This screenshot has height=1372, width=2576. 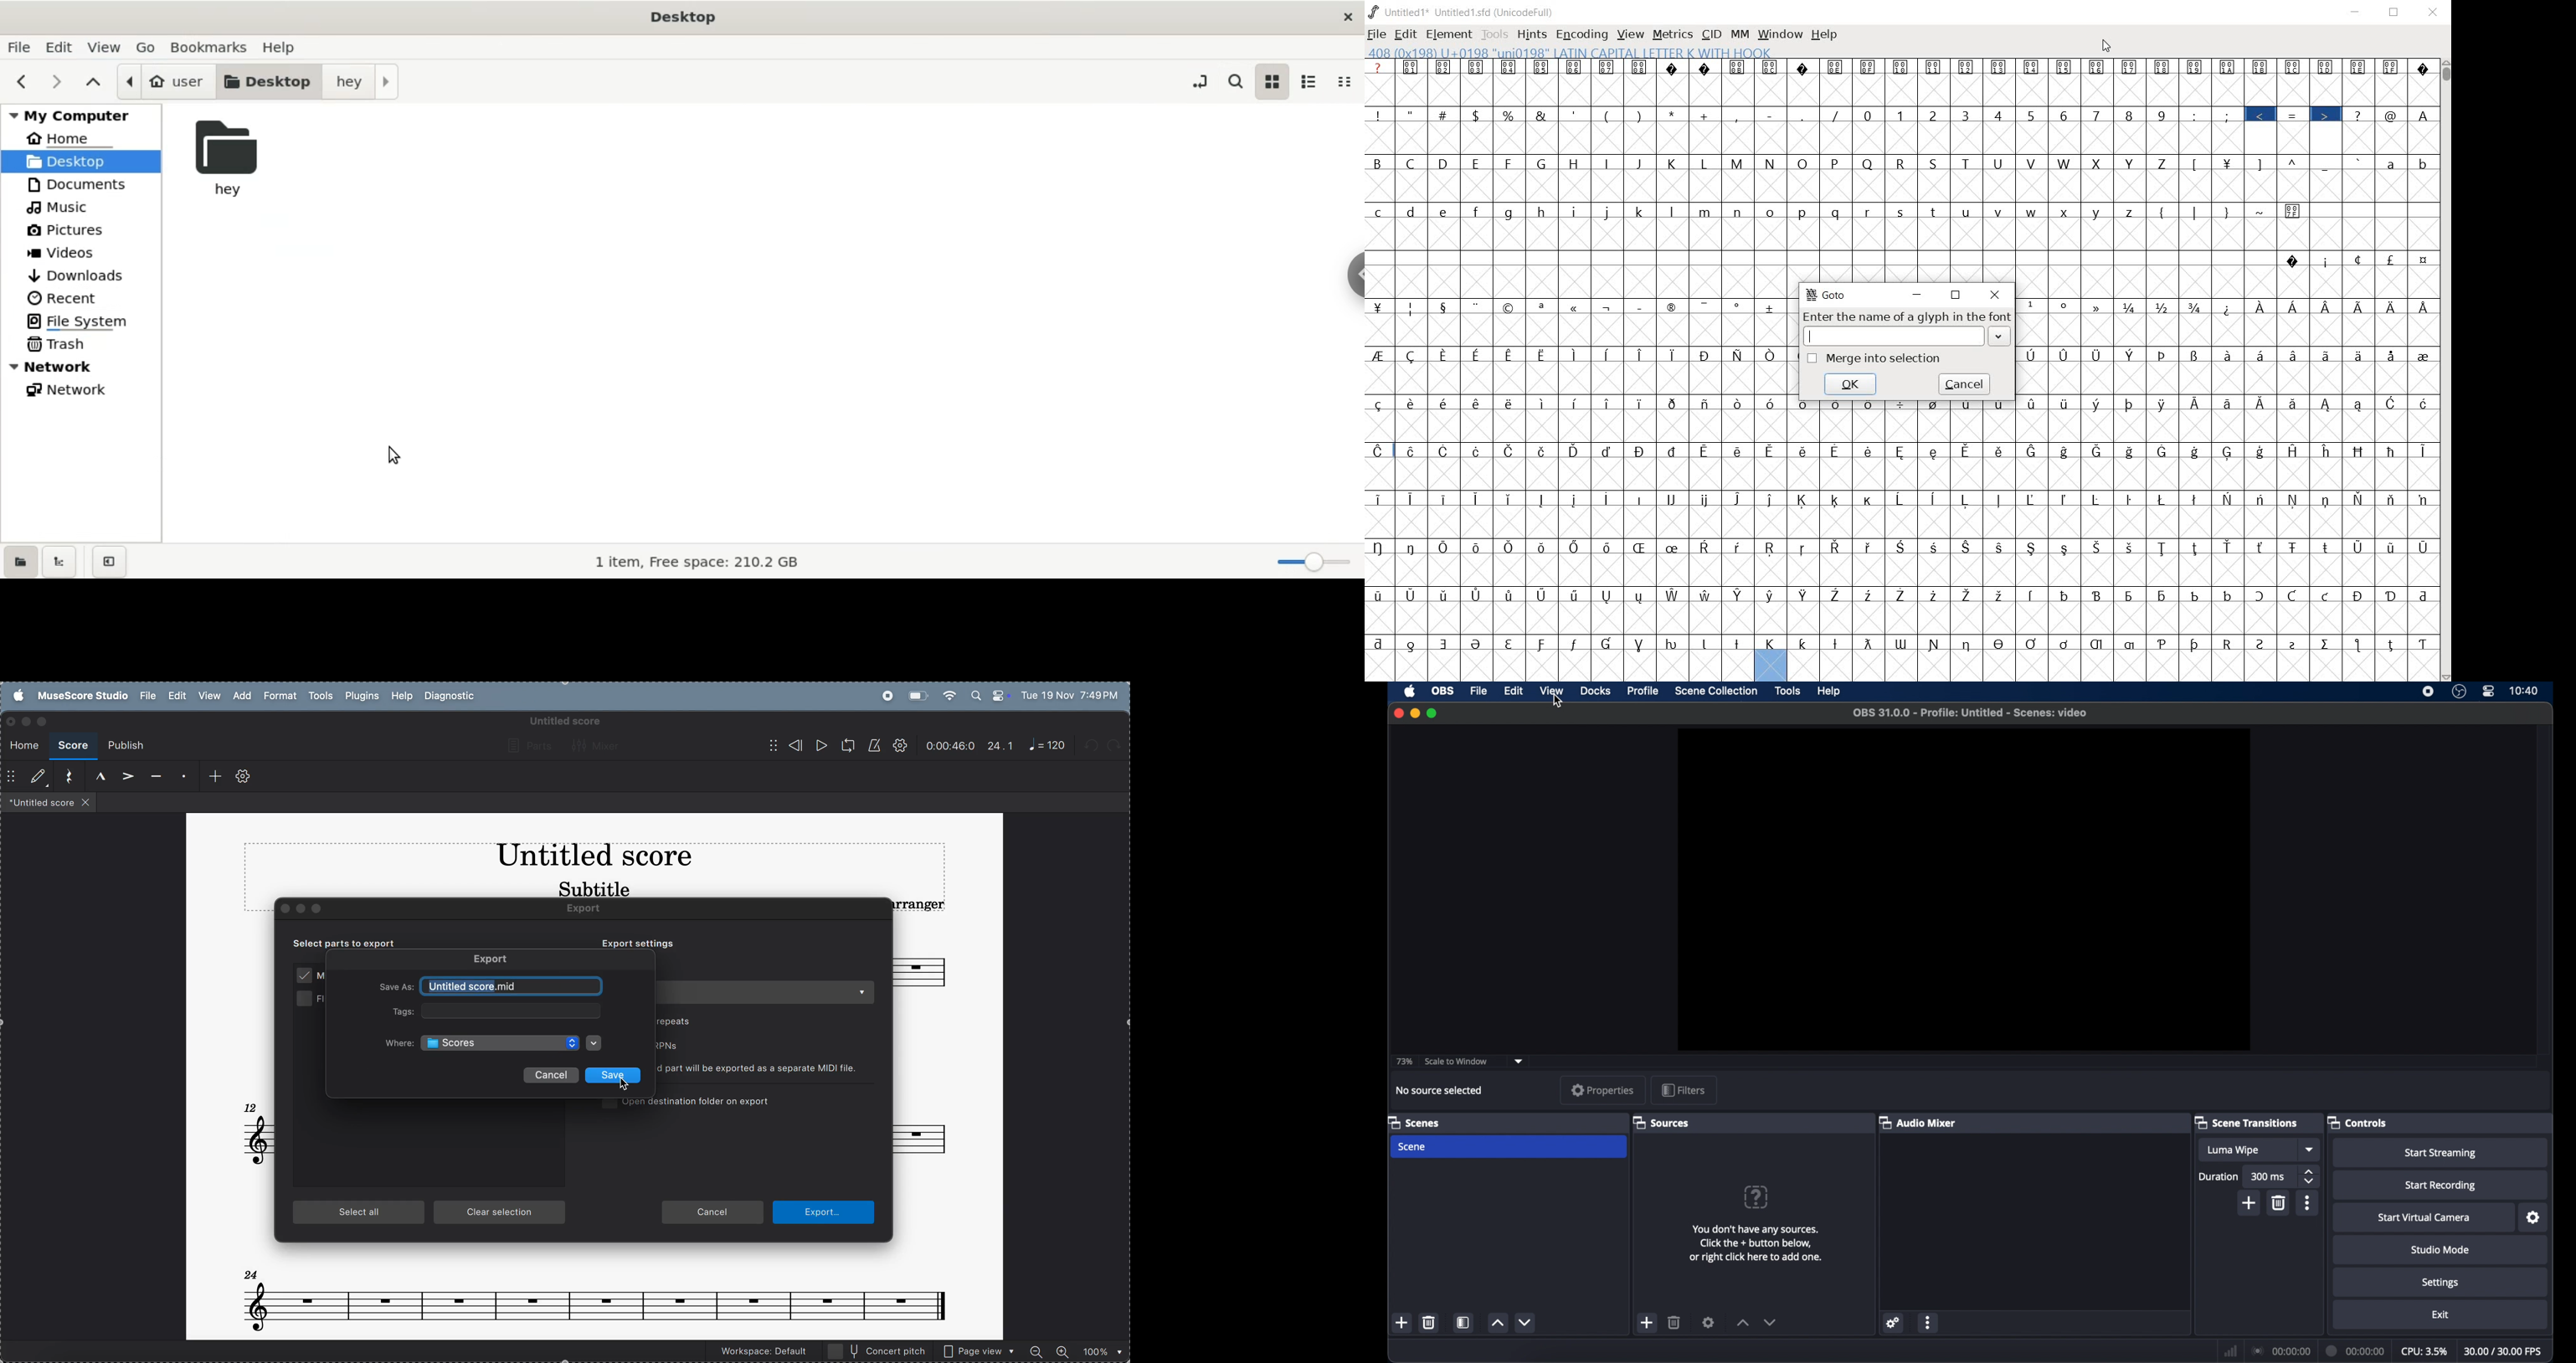 What do you see at coordinates (1788, 691) in the screenshot?
I see `tools` at bounding box center [1788, 691].